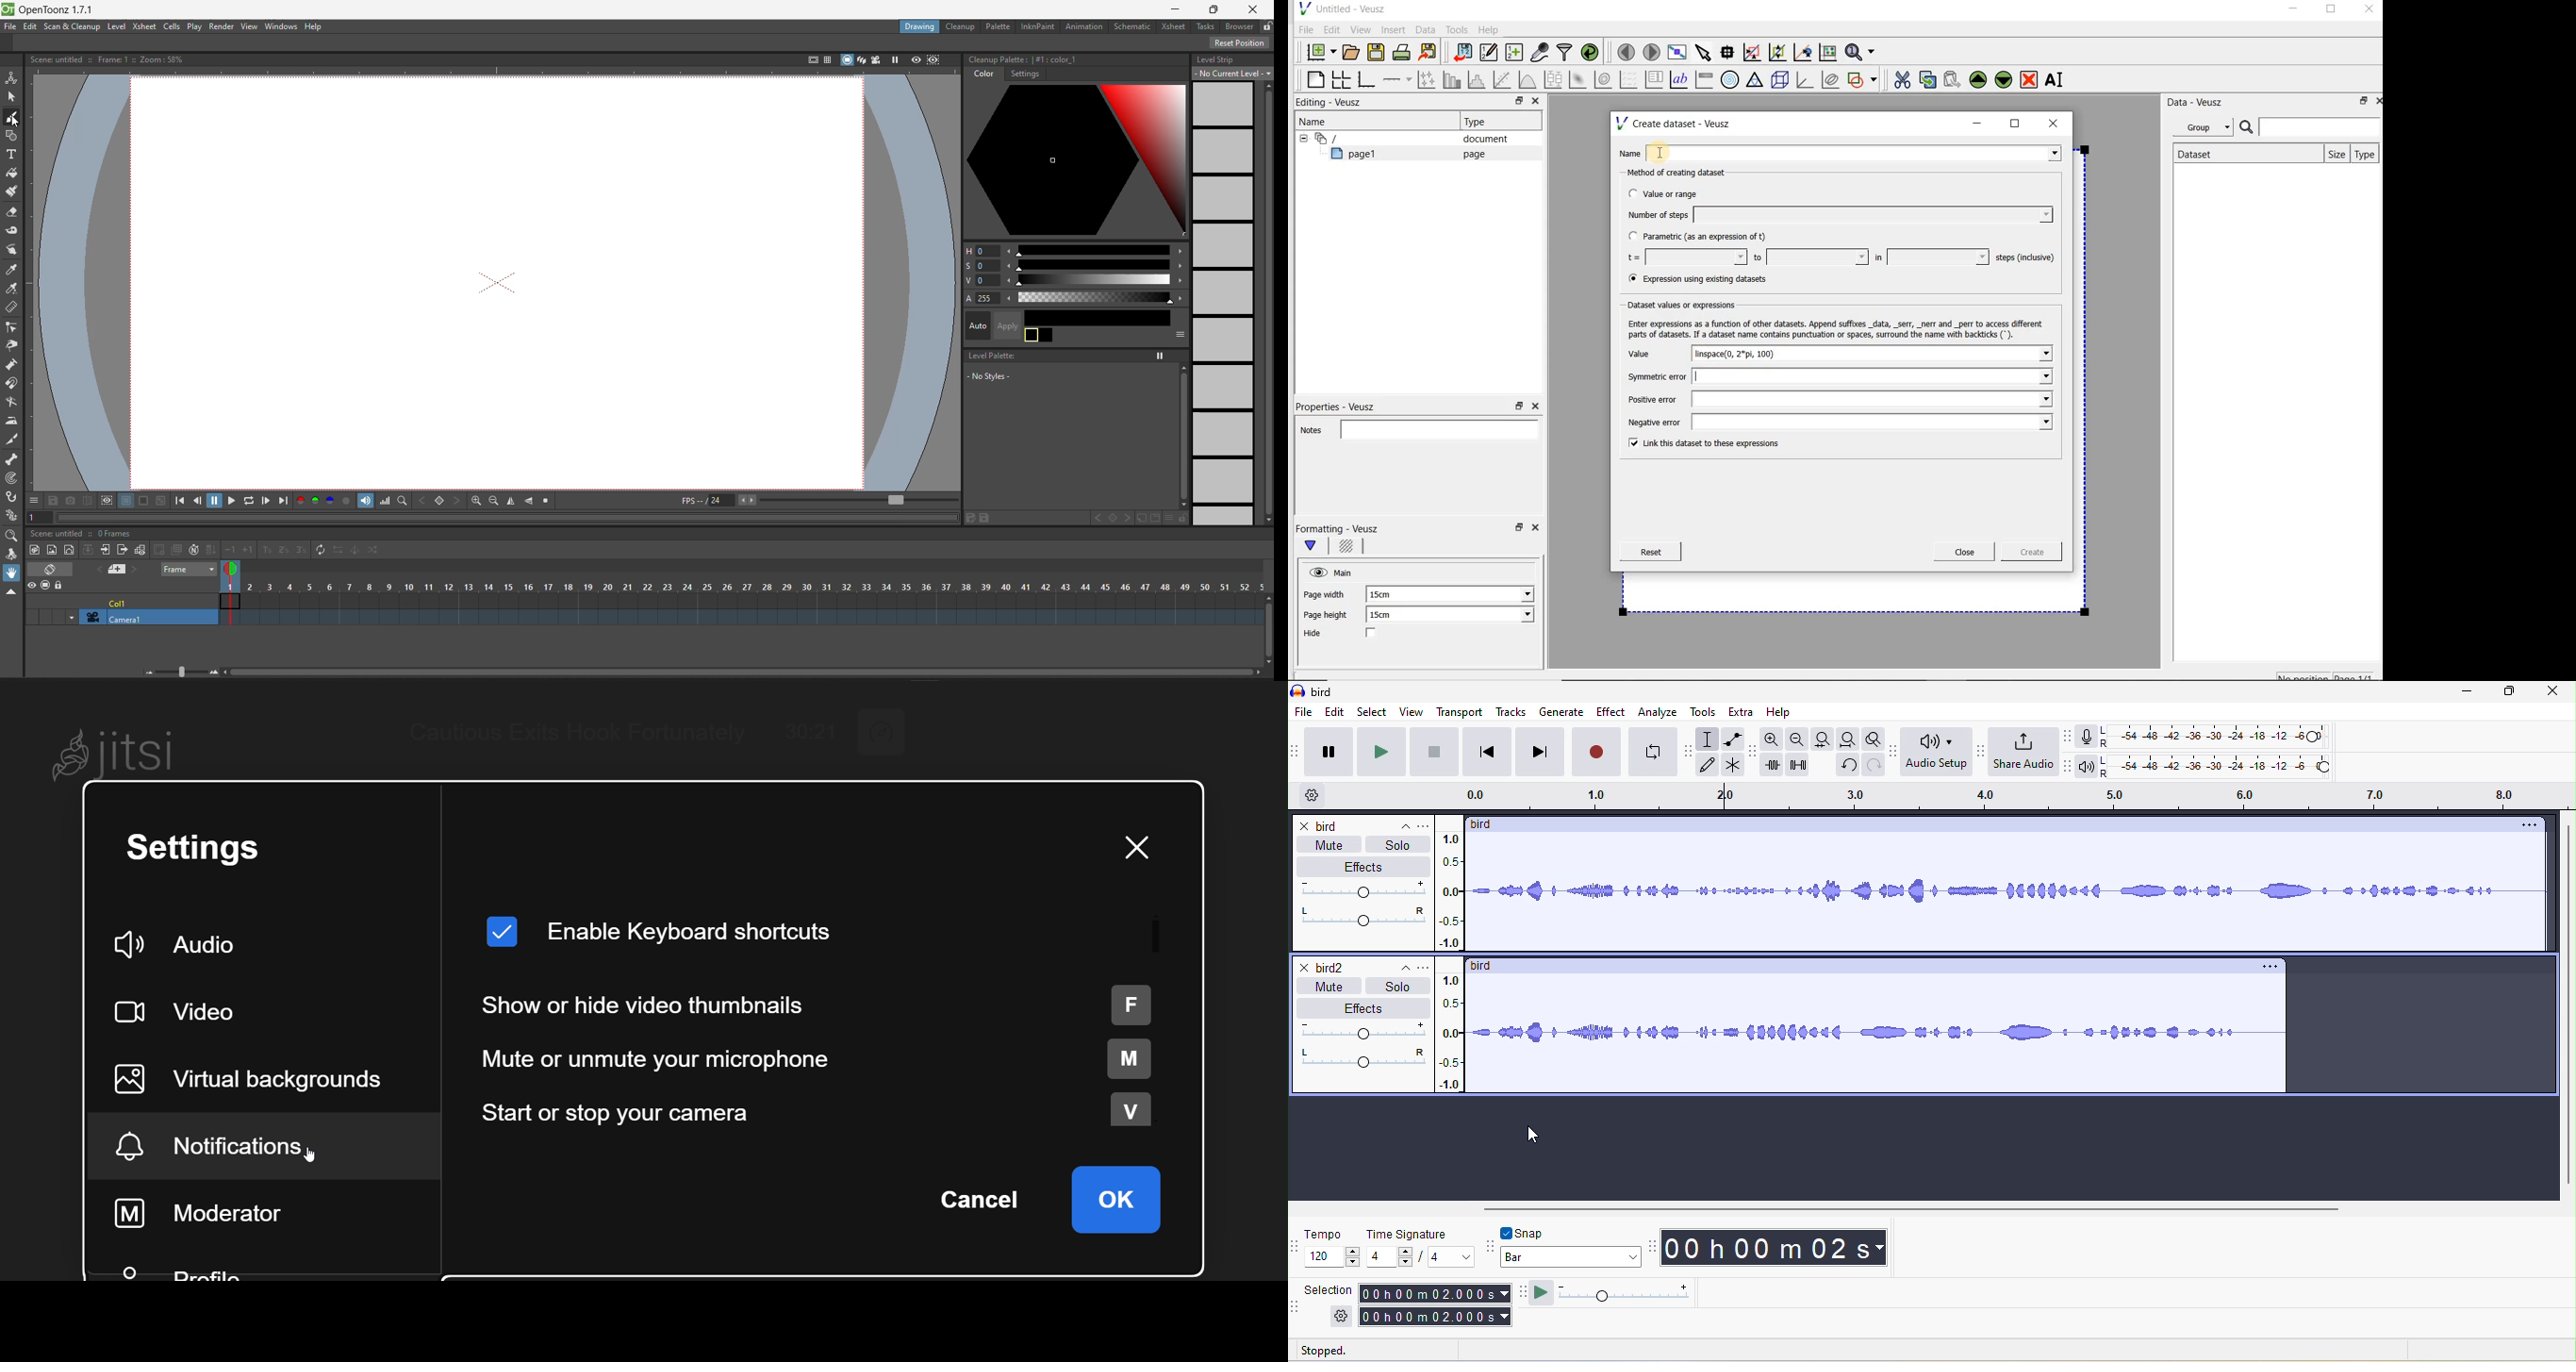  Describe the element at coordinates (2089, 769) in the screenshot. I see `playback meter` at that location.